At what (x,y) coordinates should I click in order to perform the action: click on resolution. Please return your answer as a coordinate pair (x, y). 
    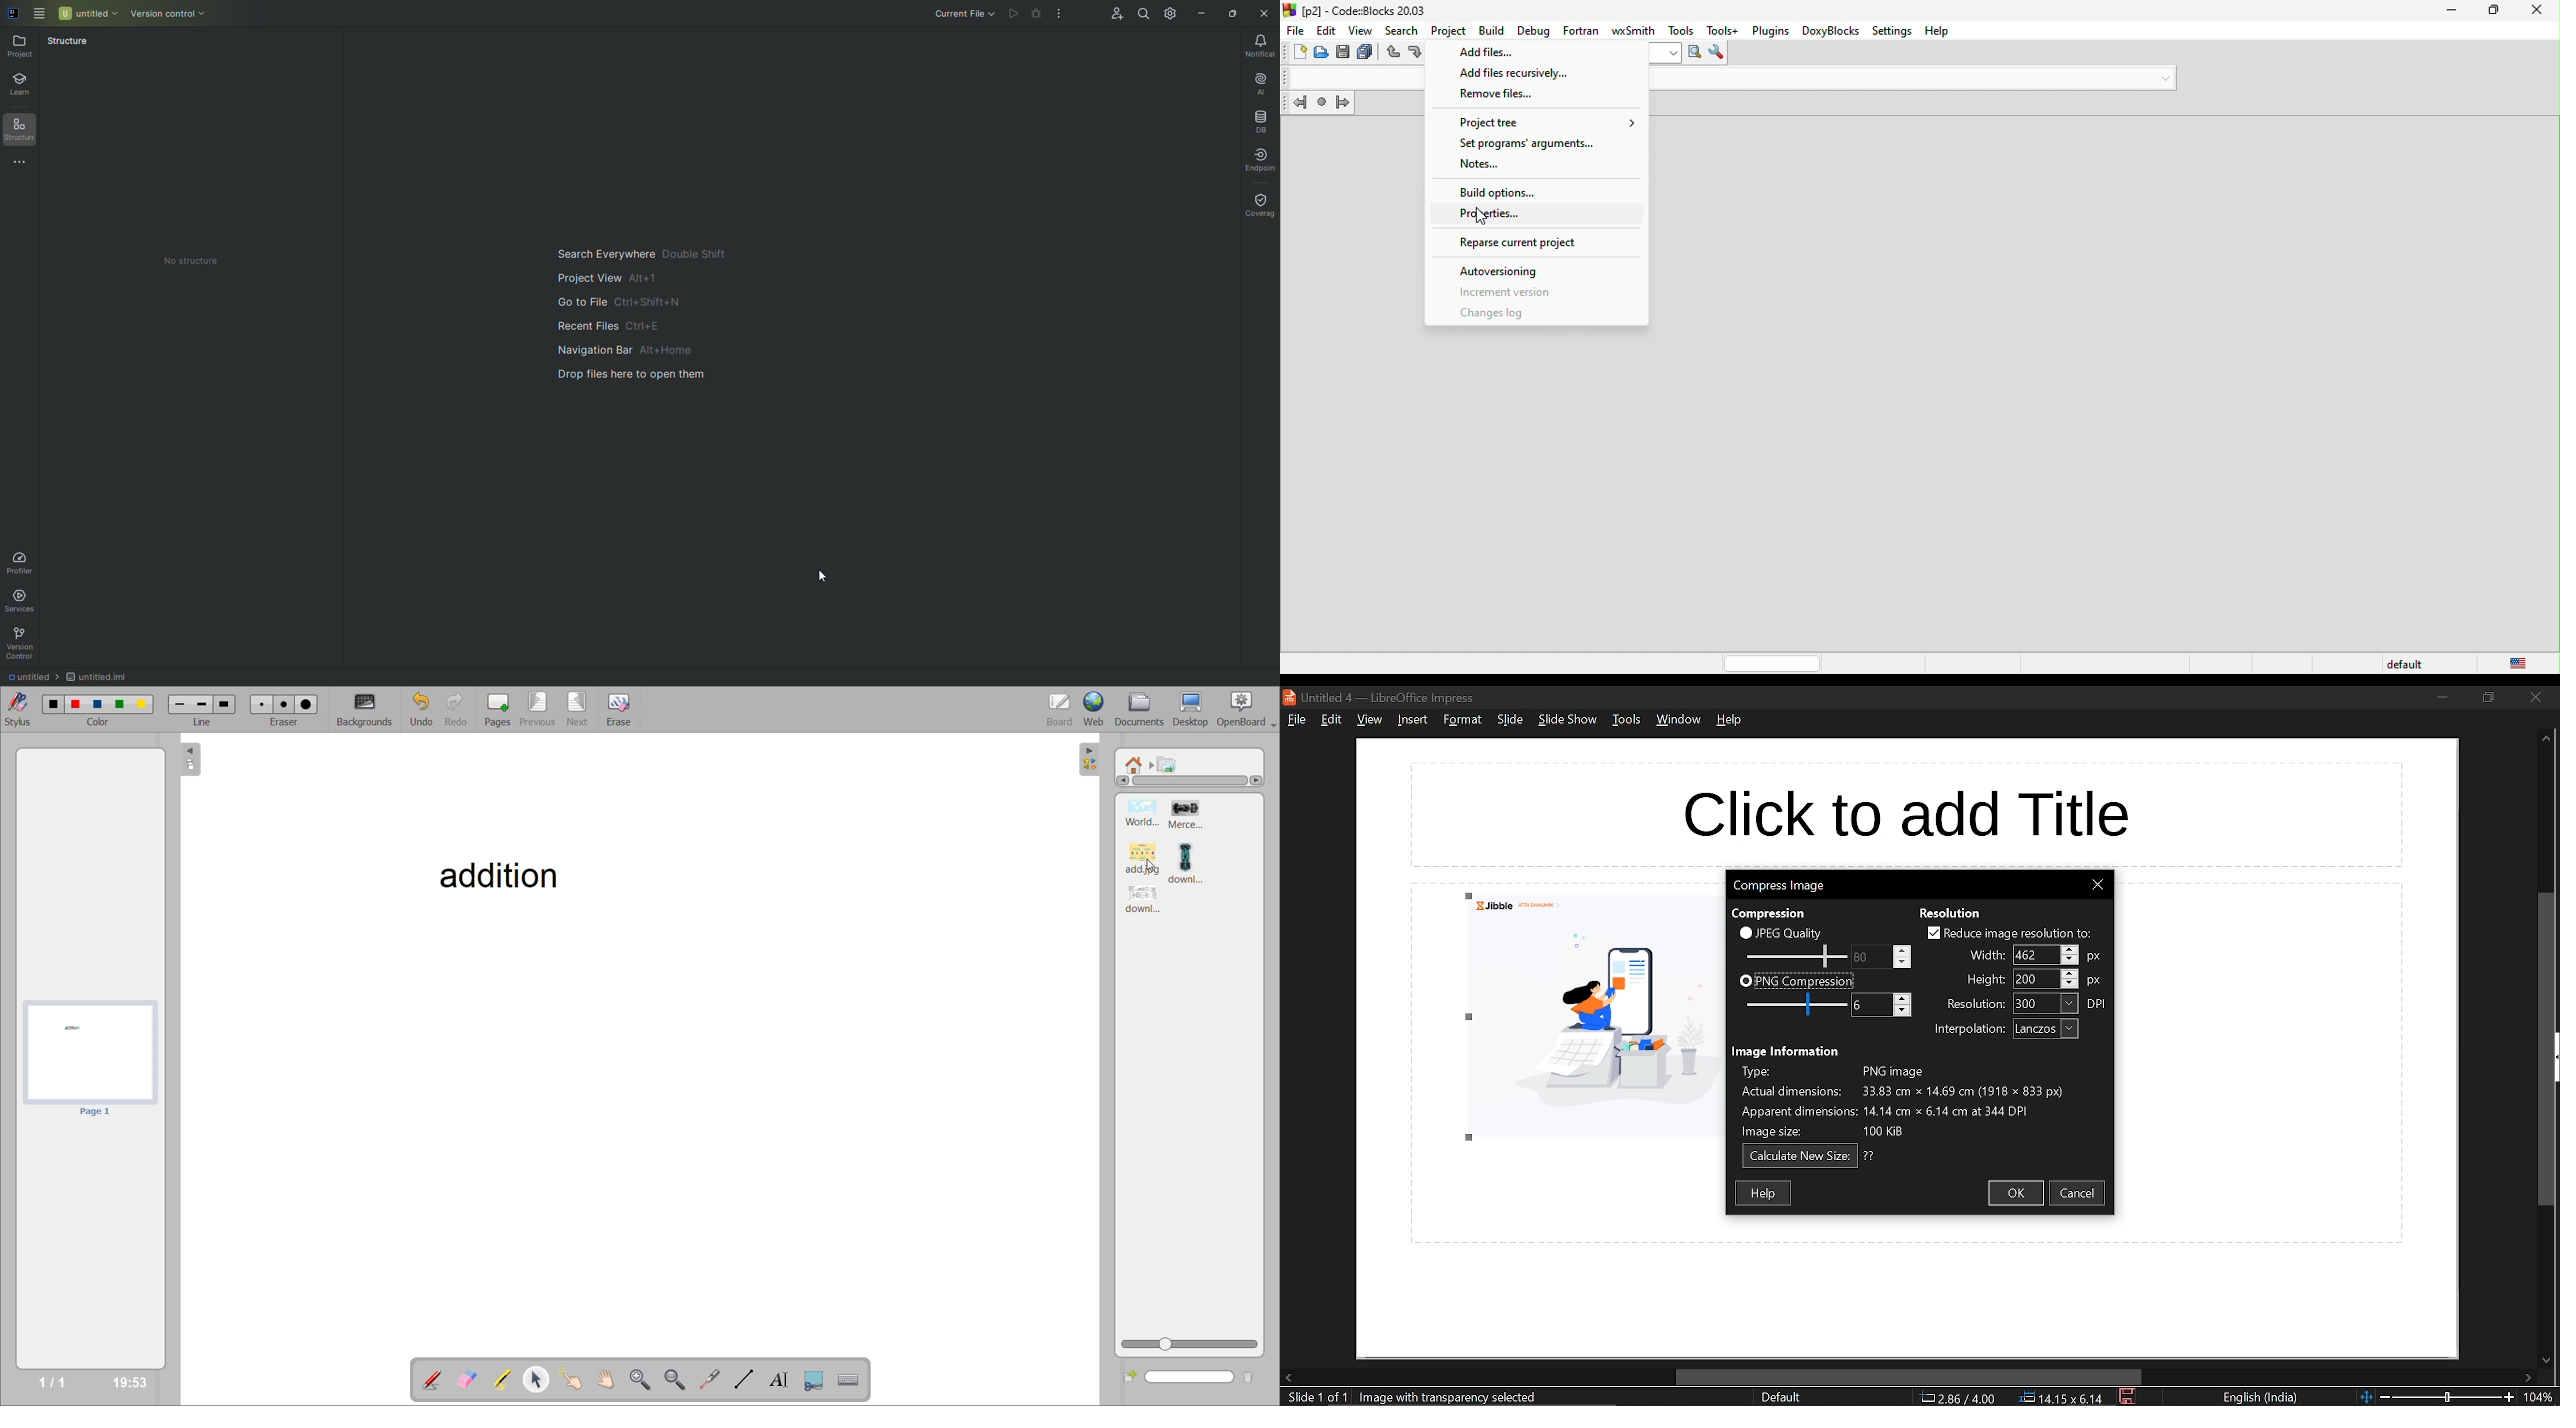
    Looking at the image, I should click on (1971, 1005).